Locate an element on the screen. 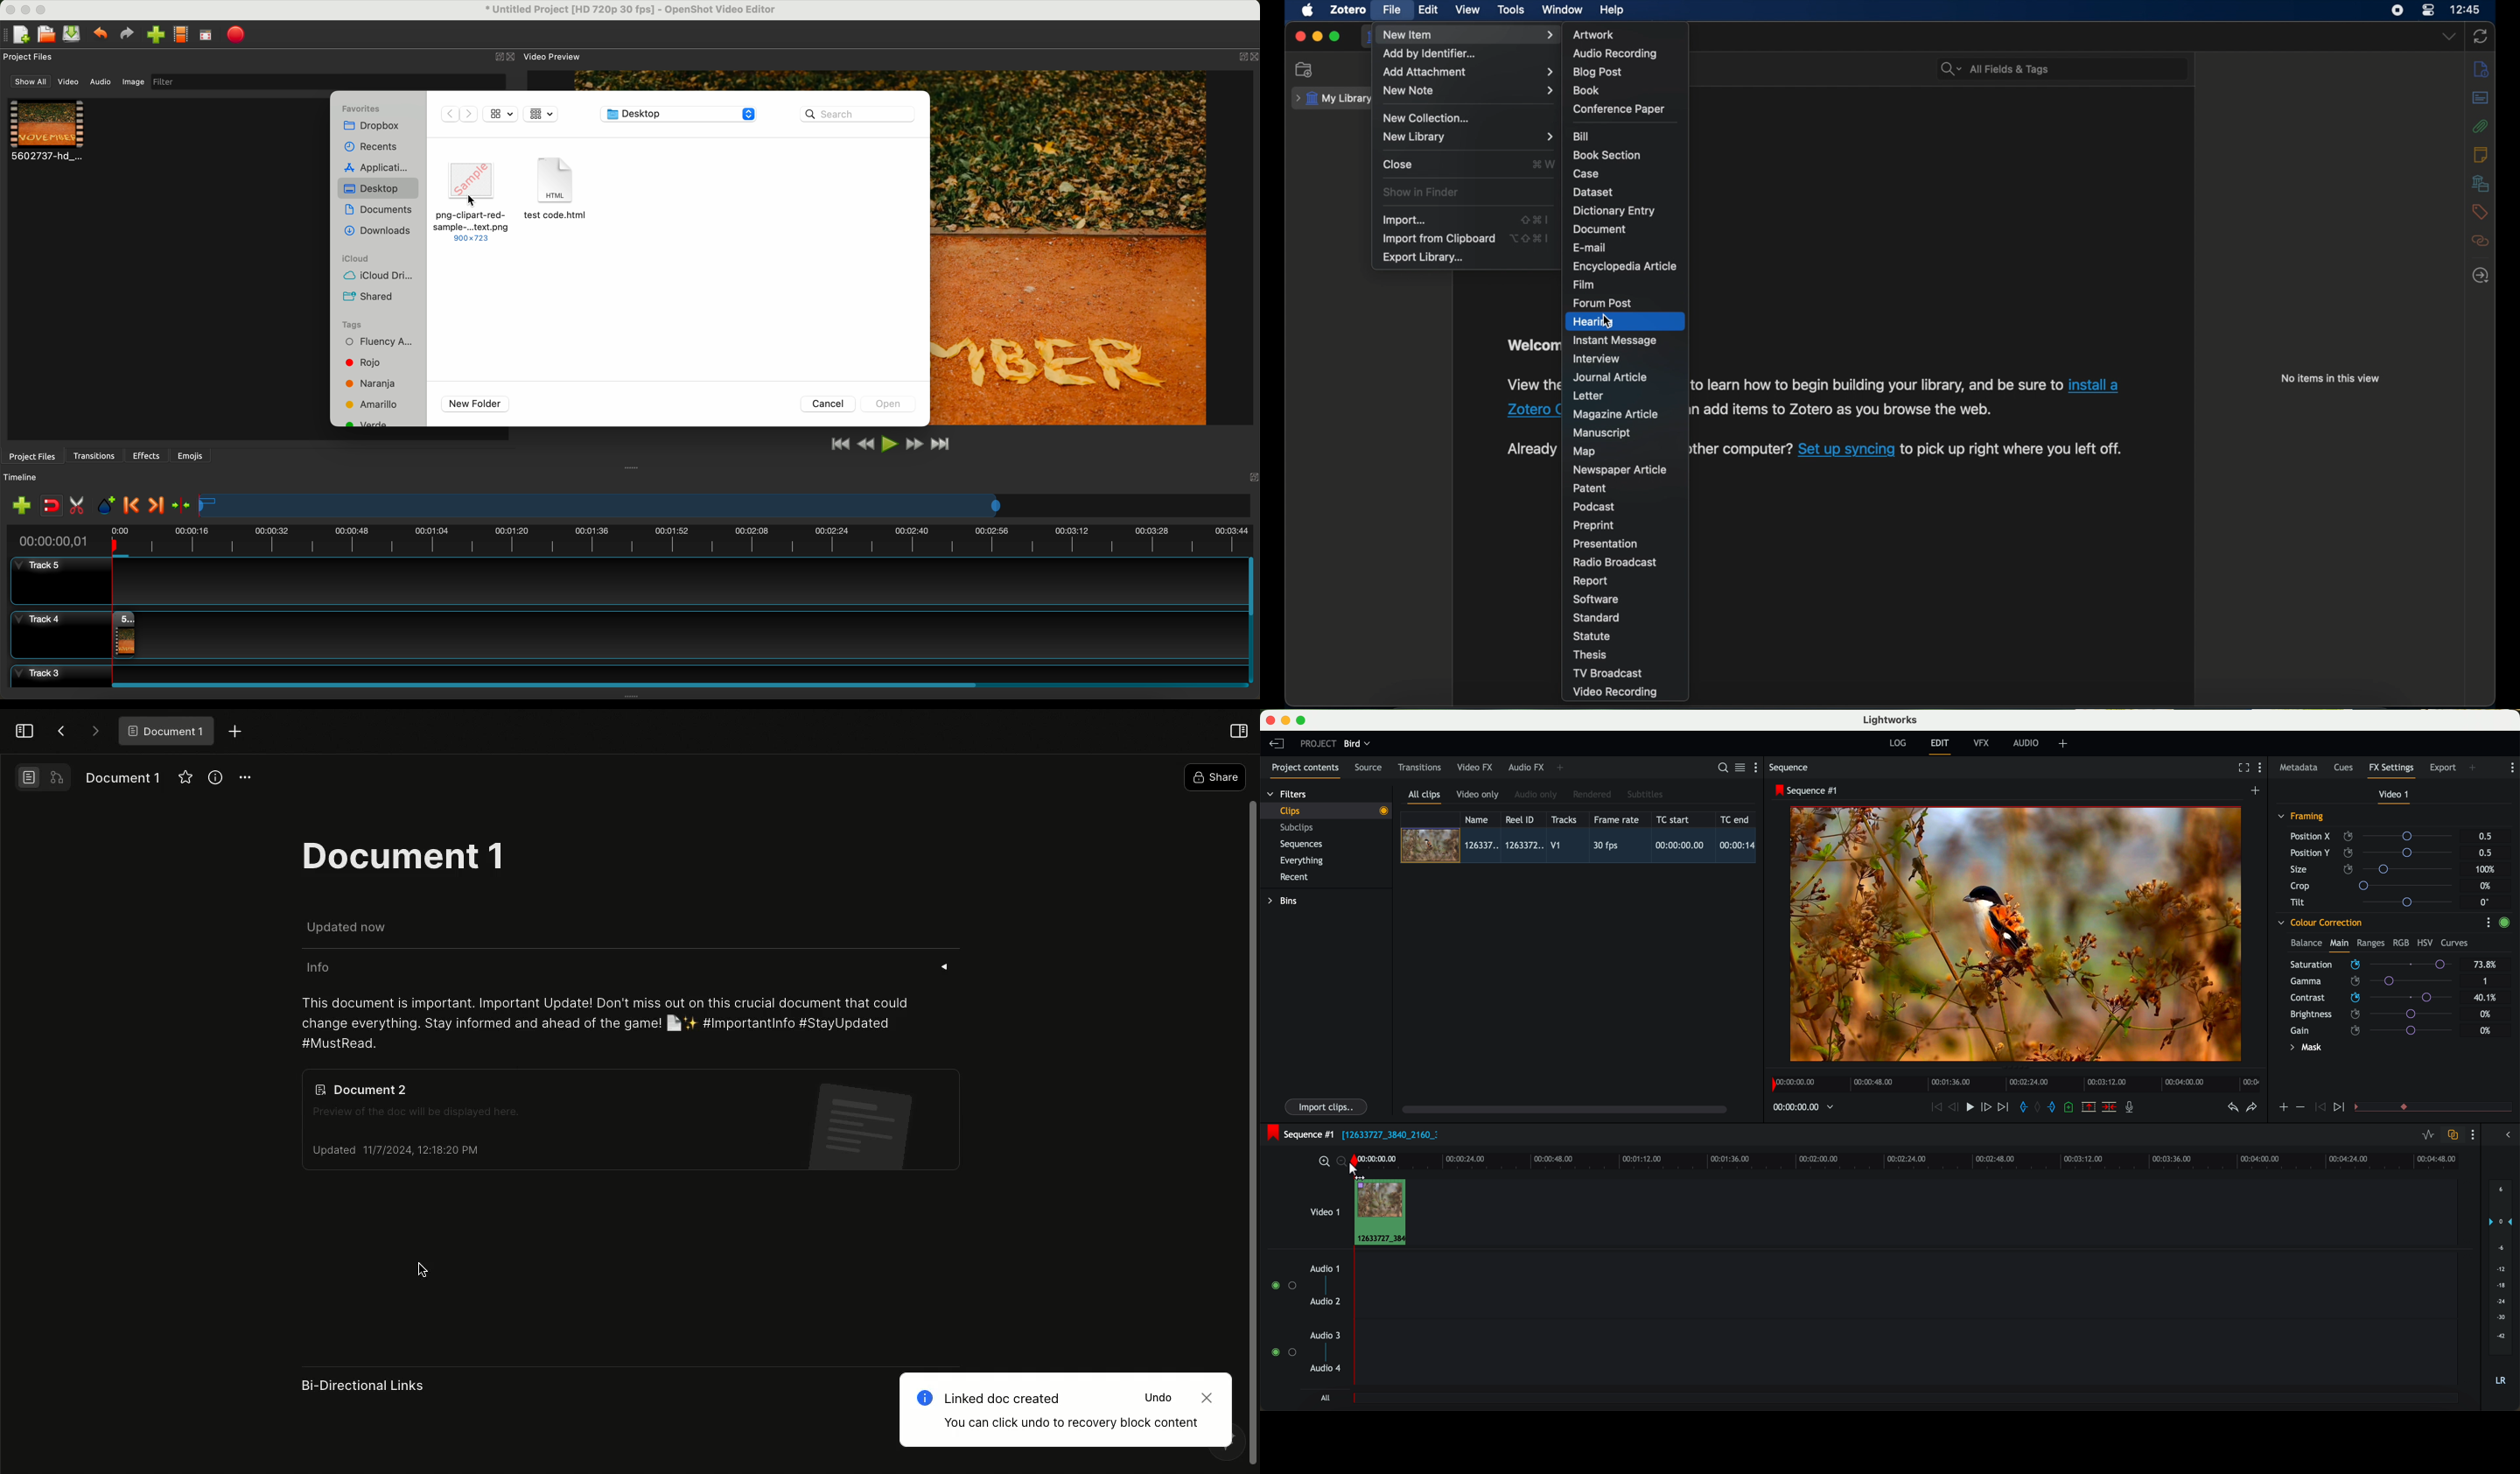 The image size is (2520, 1484). track 3 is located at coordinates (625, 673).